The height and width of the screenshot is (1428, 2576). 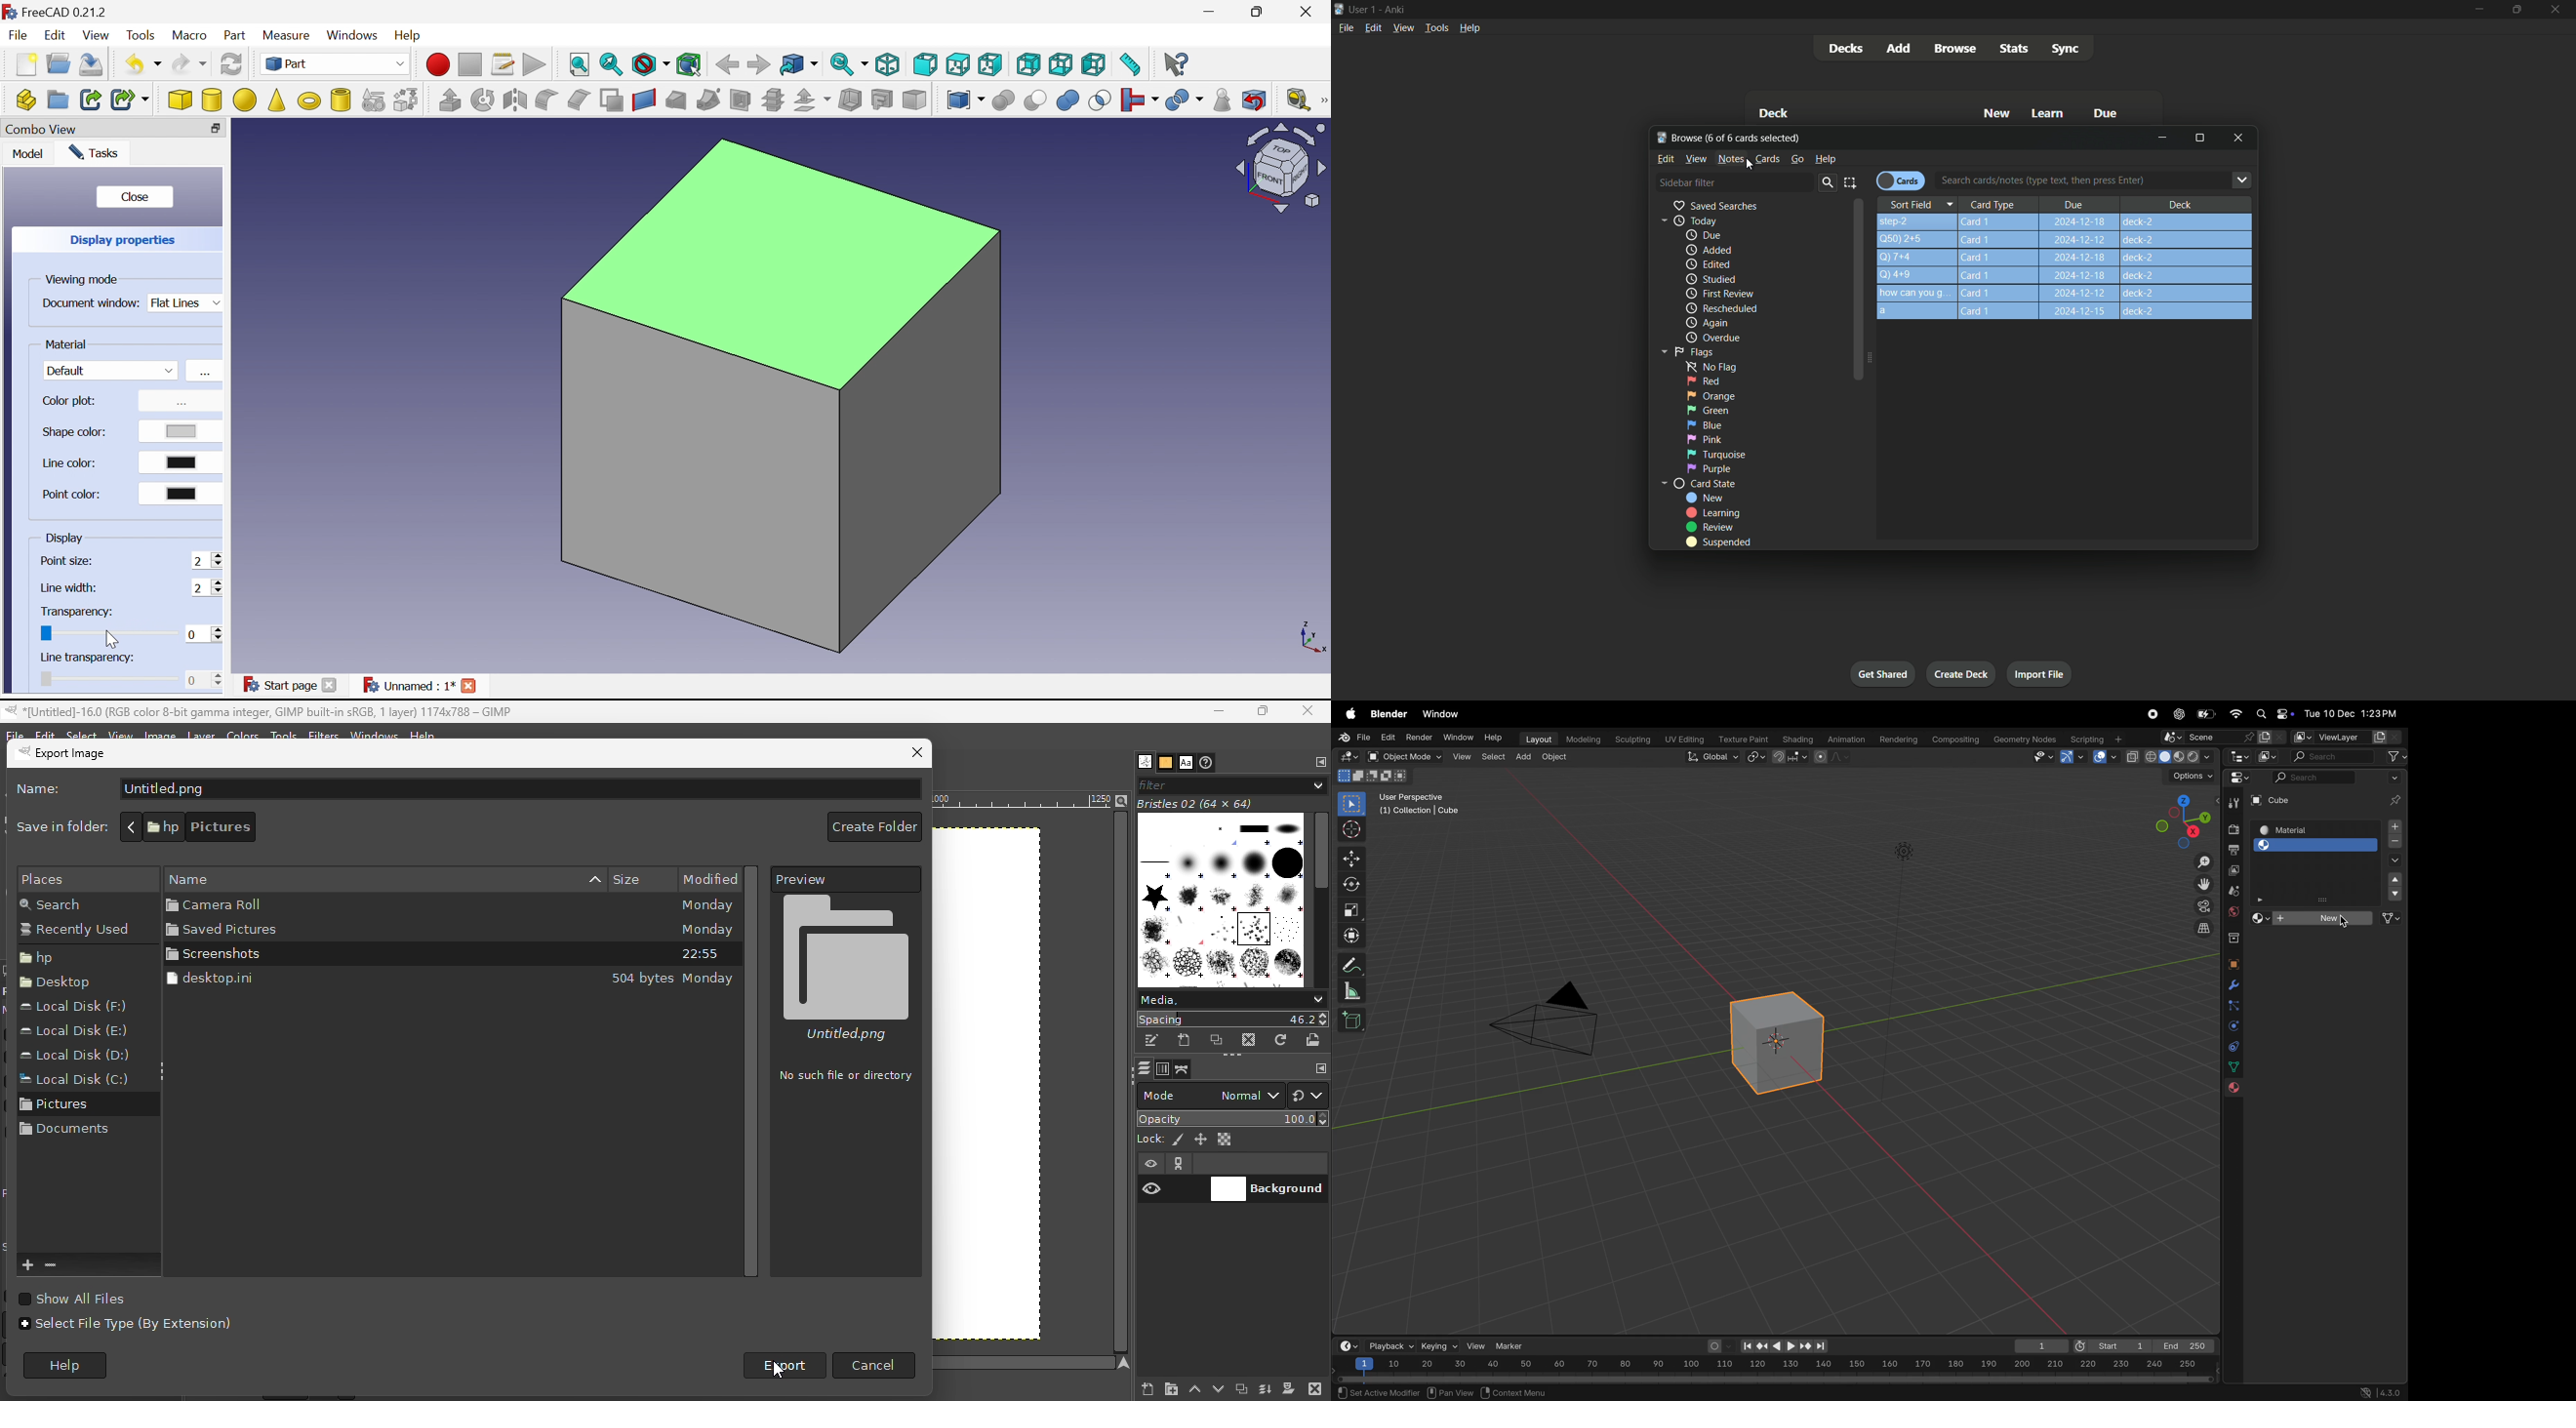 What do you see at coordinates (546, 100) in the screenshot?
I see `Fillet` at bounding box center [546, 100].